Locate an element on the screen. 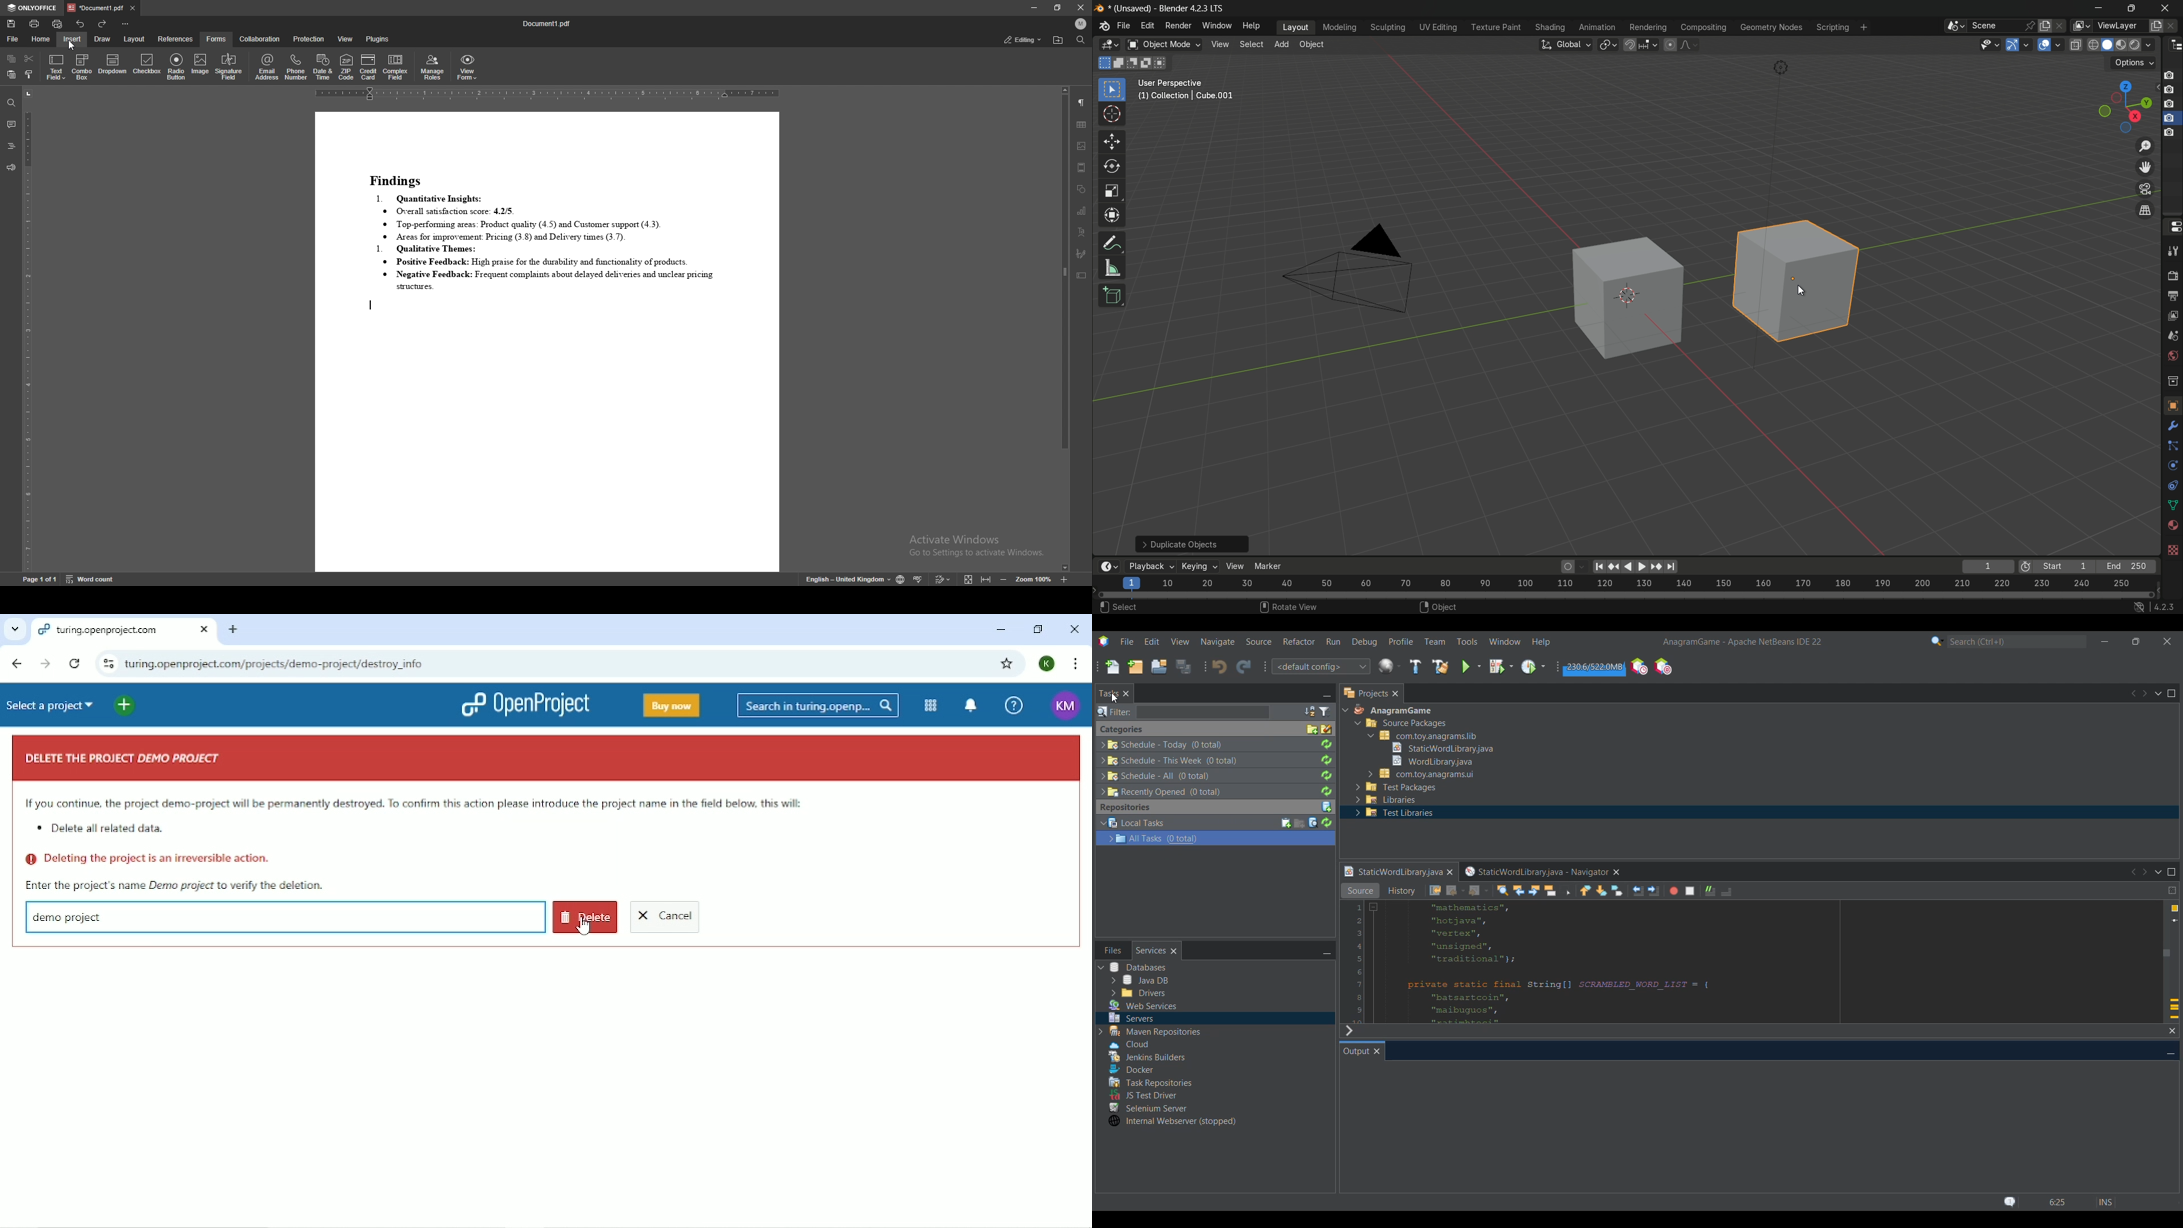 This screenshot has width=2184, height=1232. Delete all related data is located at coordinates (104, 830).